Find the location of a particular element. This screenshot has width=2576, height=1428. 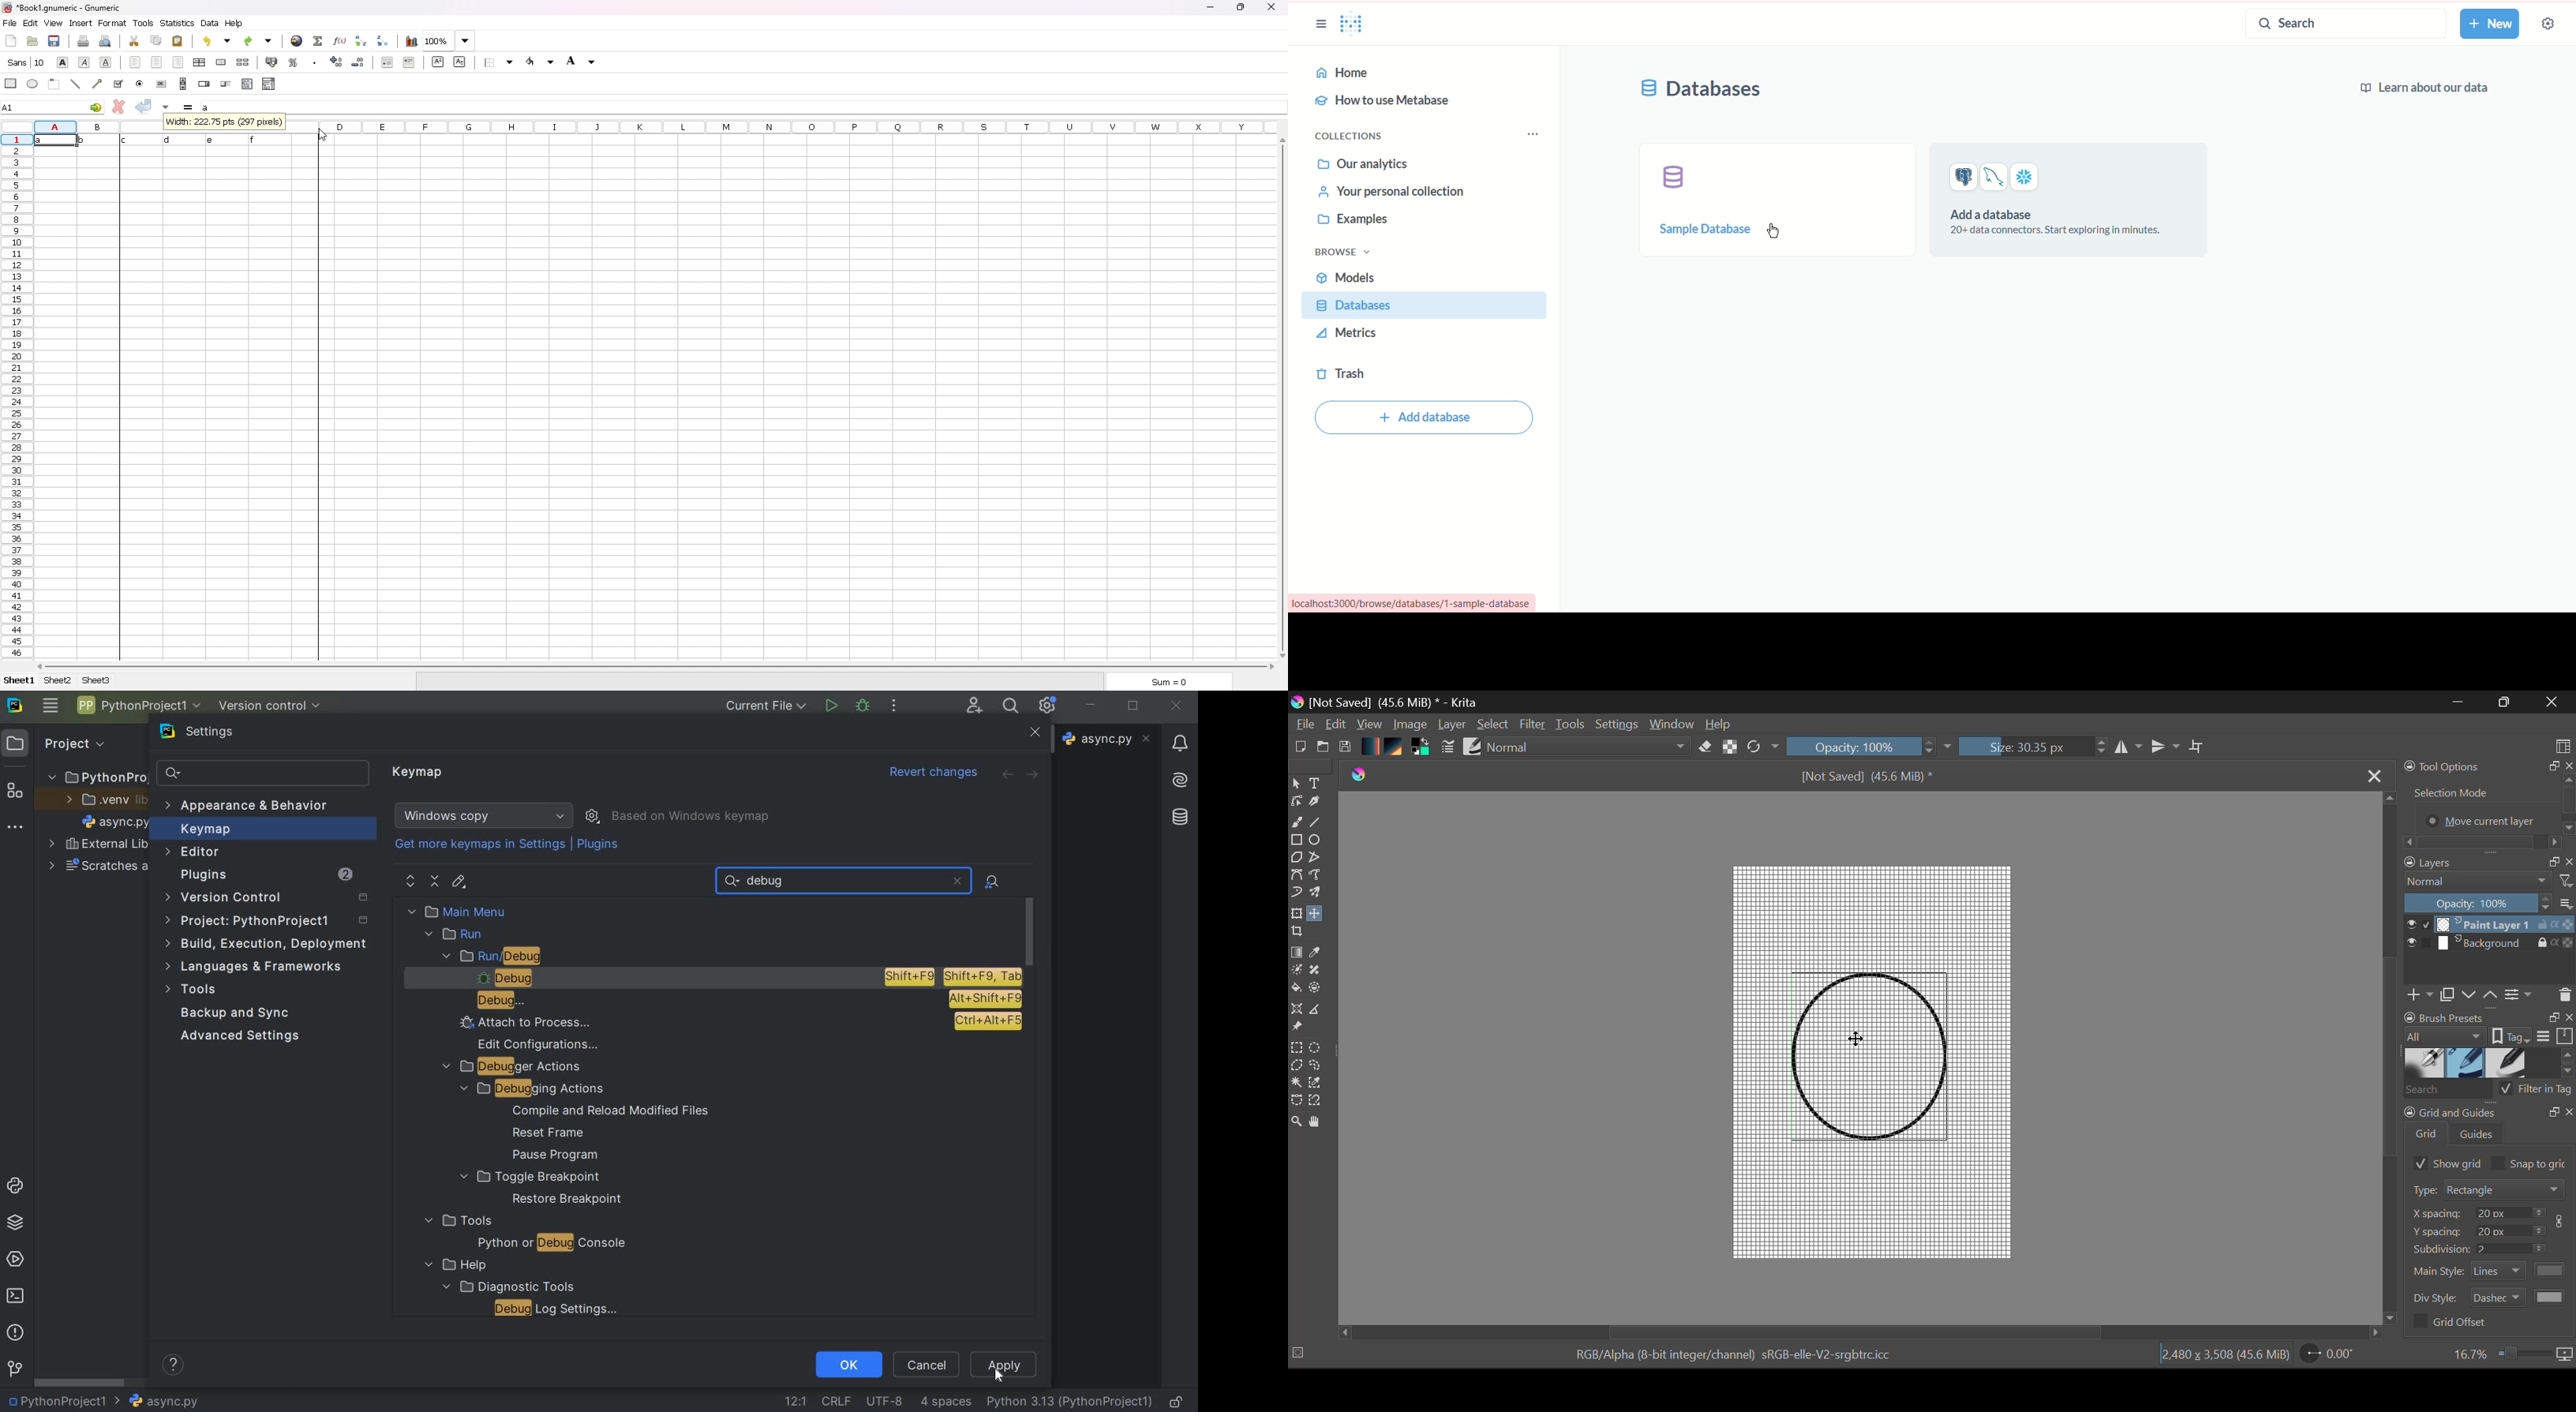

Crop is located at coordinates (1299, 932).